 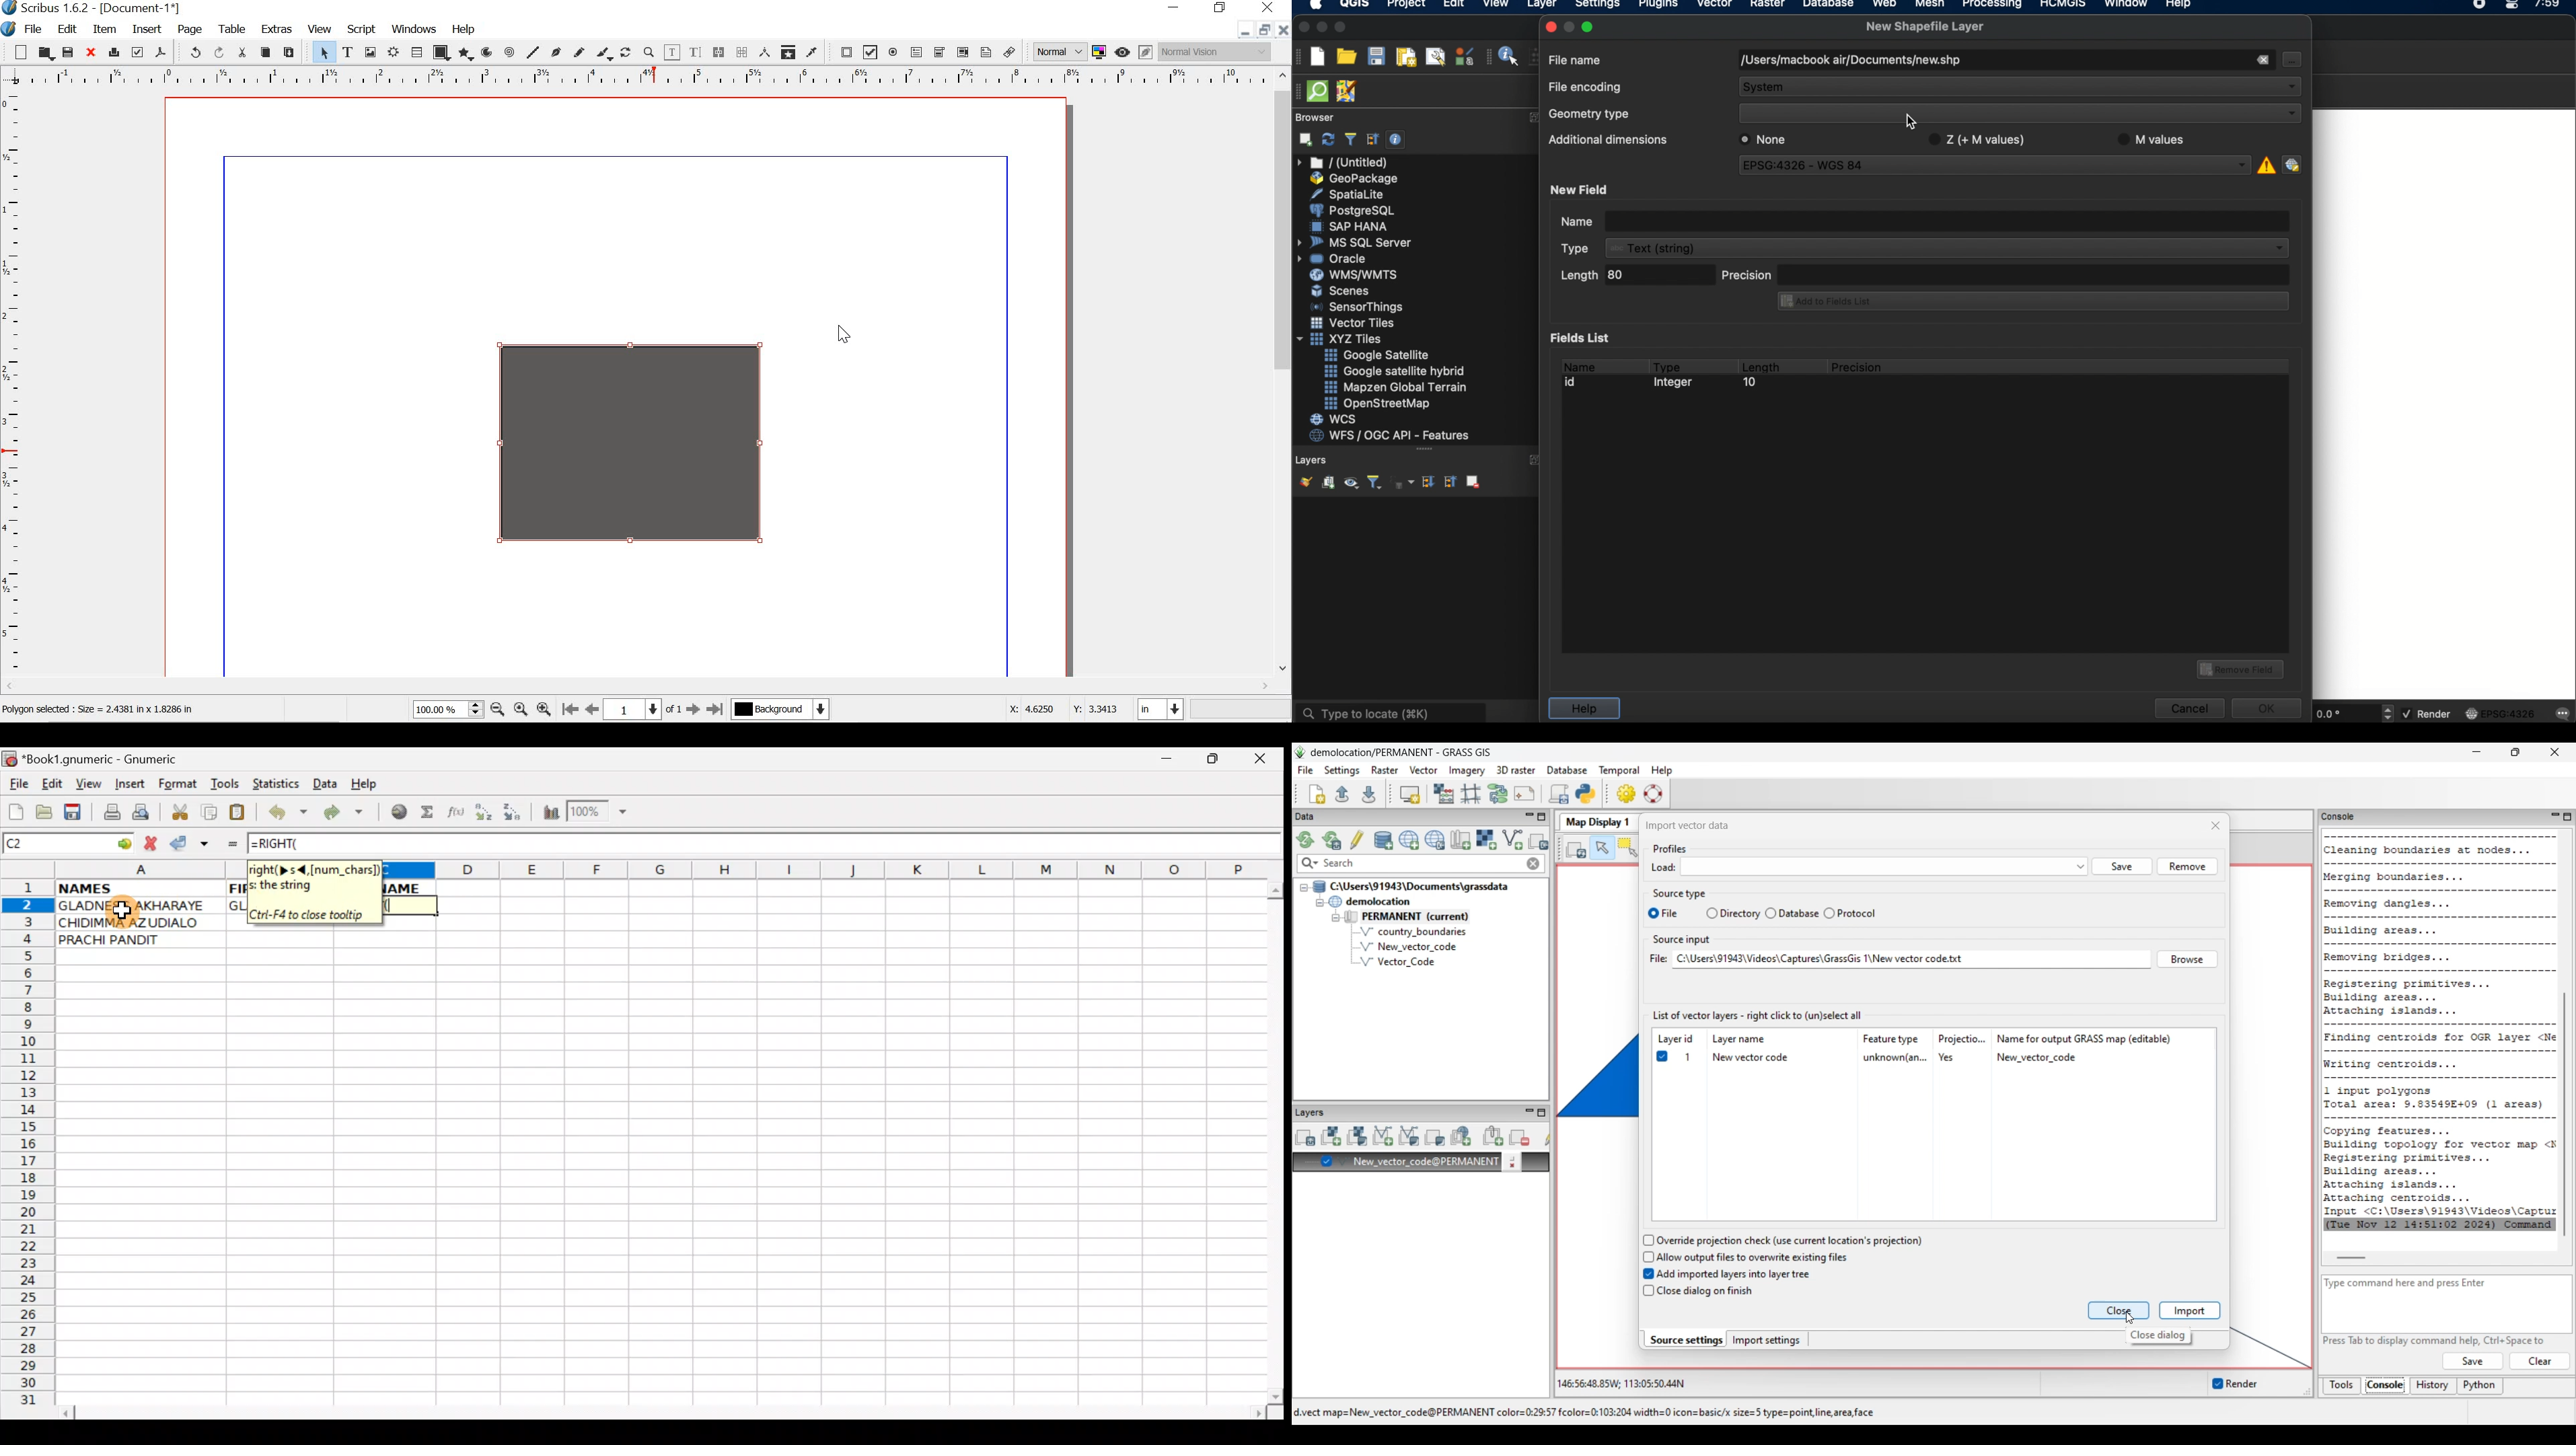 What do you see at coordinates (542, 711) in the screenshot?
I see `zoom in` at bounding box center [542, 711].